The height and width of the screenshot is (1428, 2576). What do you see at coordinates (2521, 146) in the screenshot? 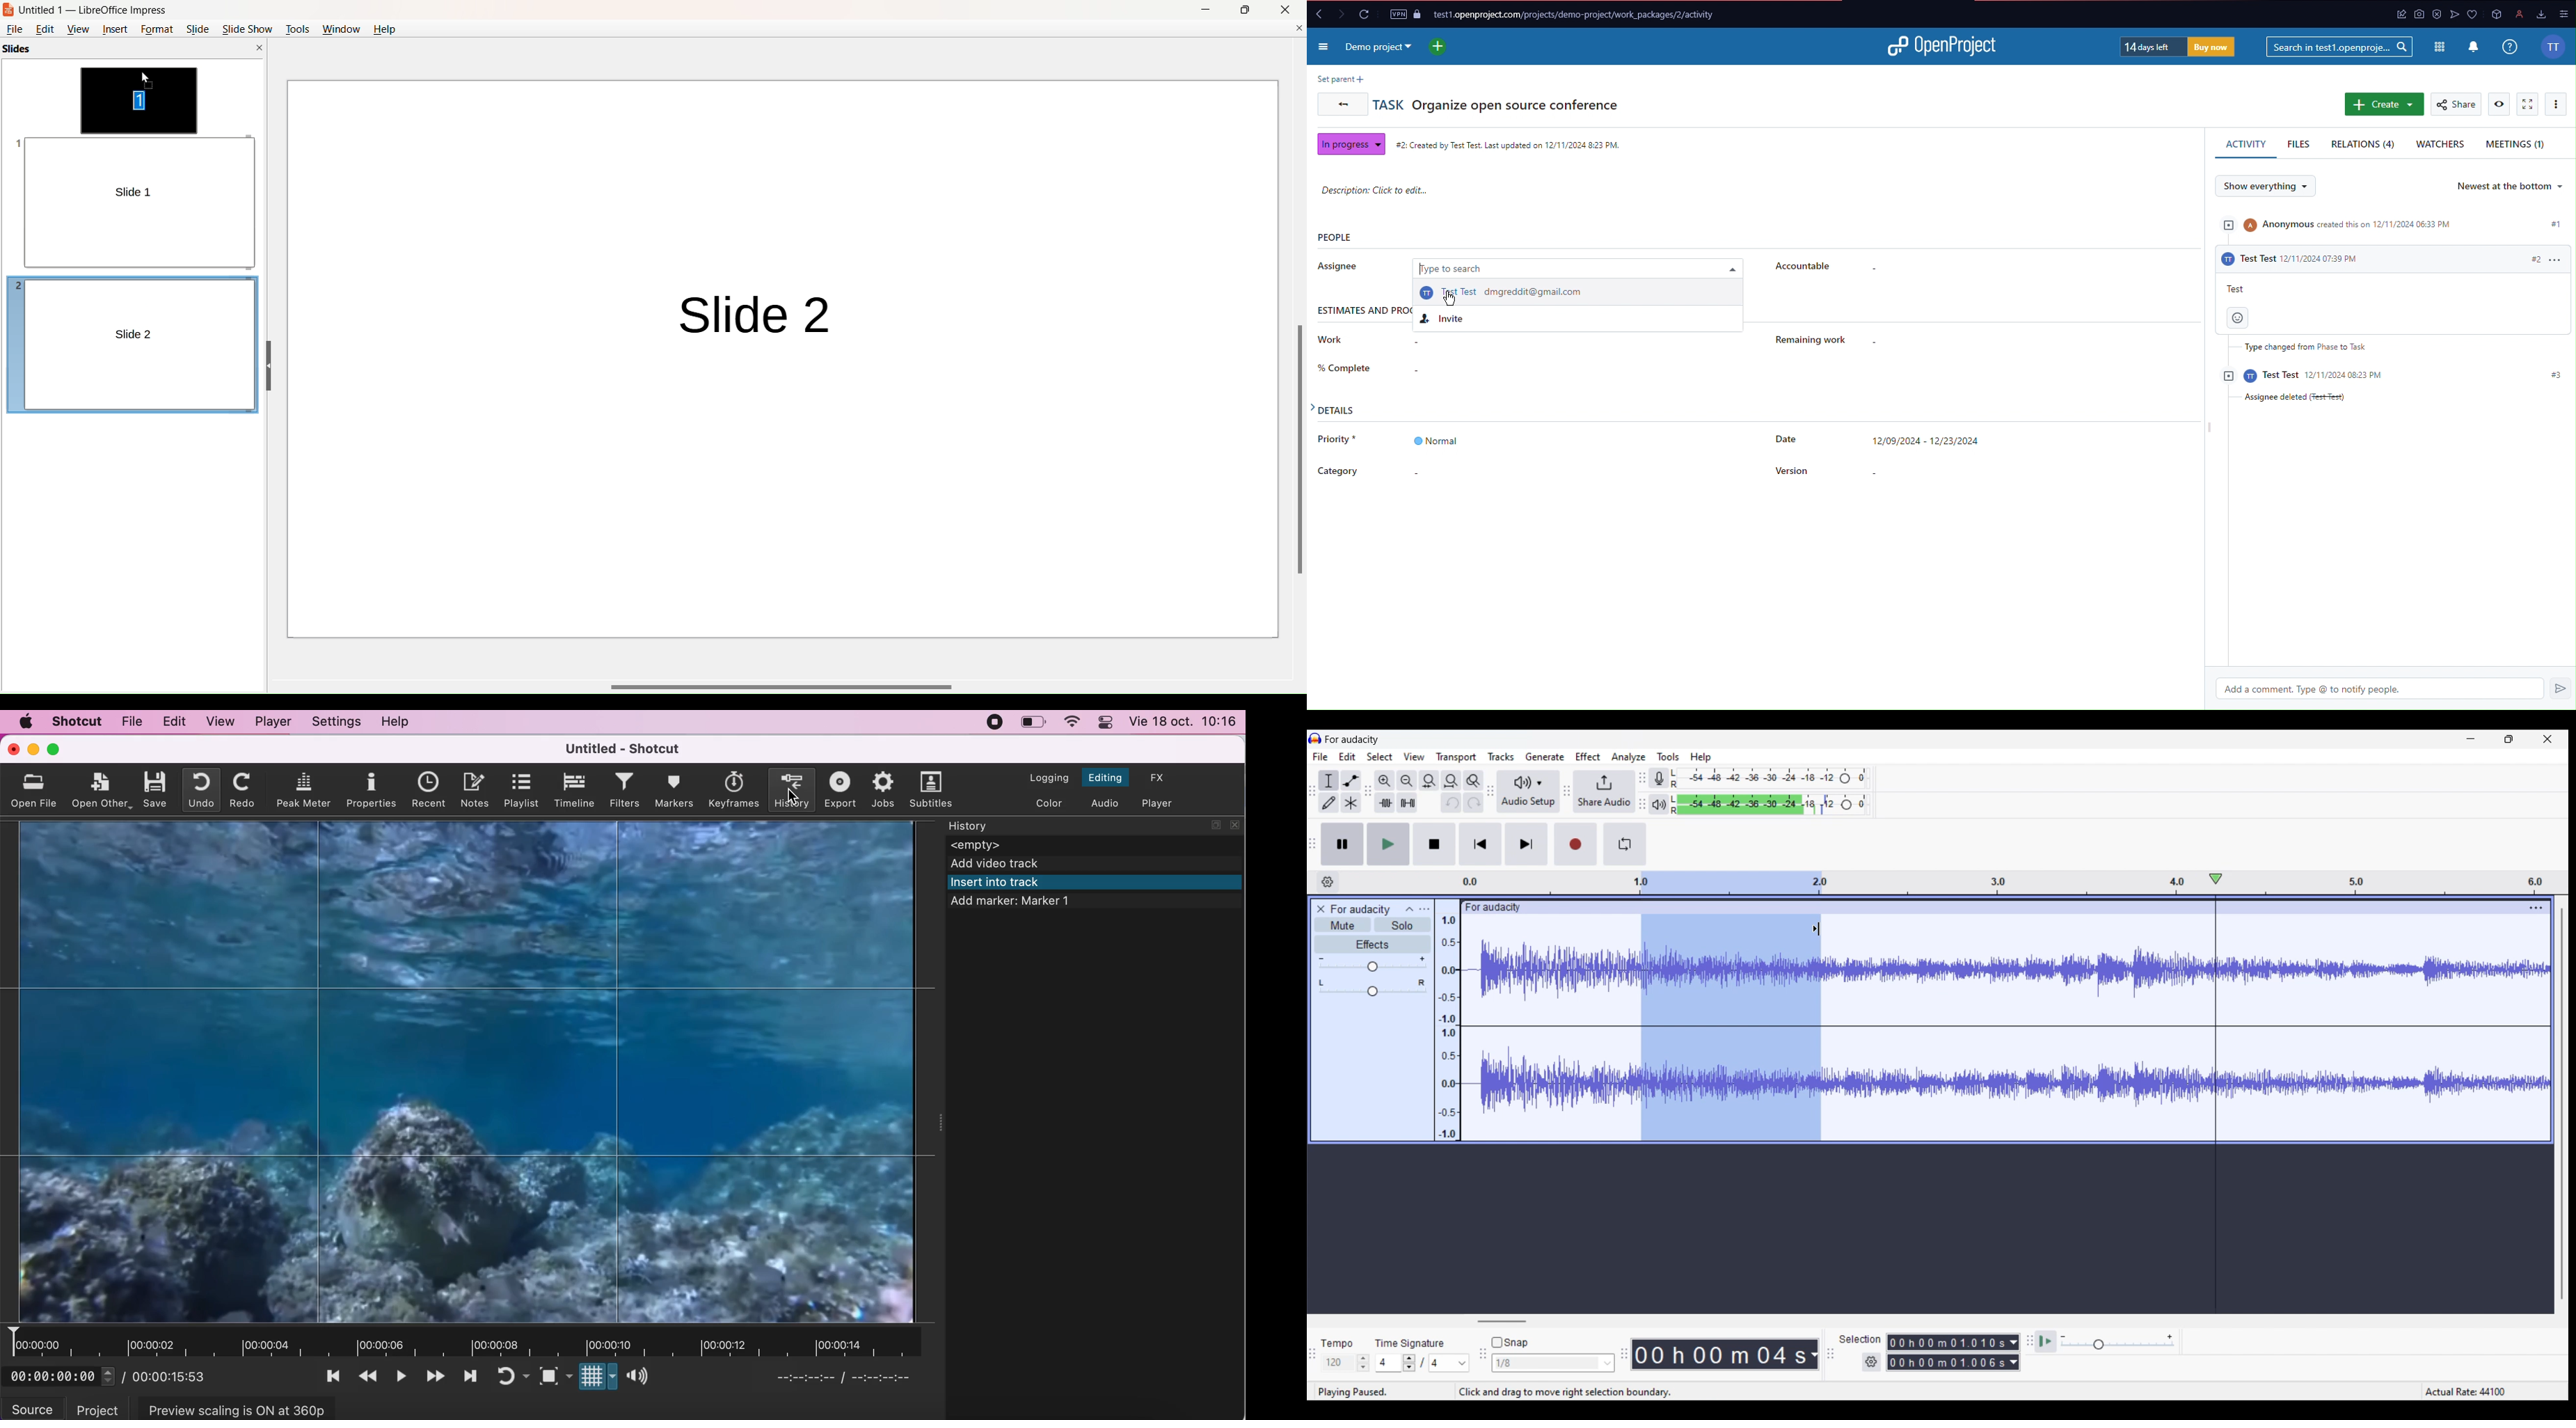
I see `Meetings` at bounding box center [2521, 146].